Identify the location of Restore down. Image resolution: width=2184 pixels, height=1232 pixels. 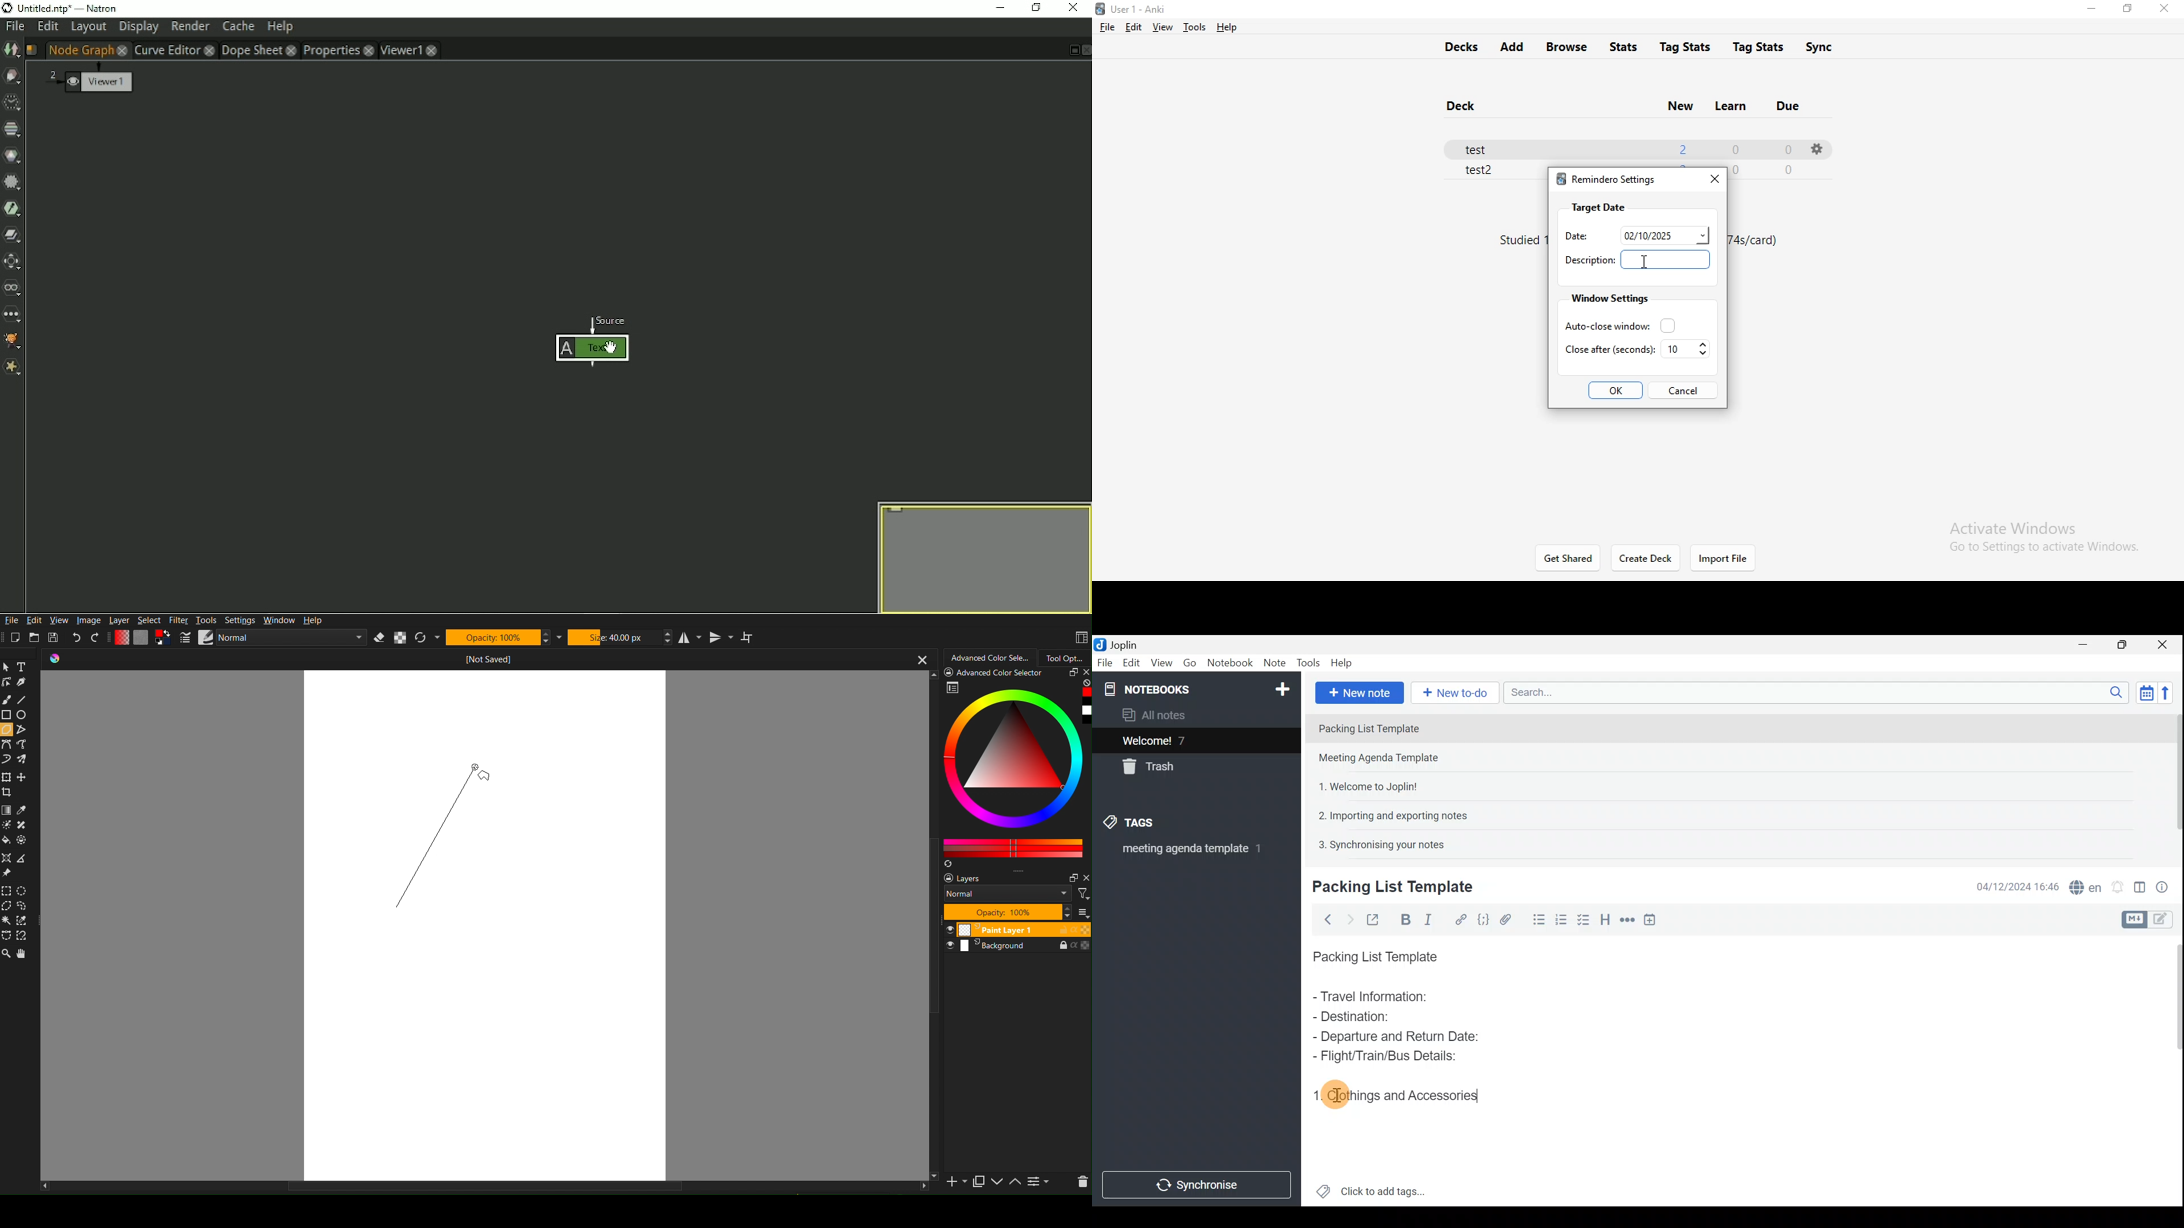
(1037, 8).